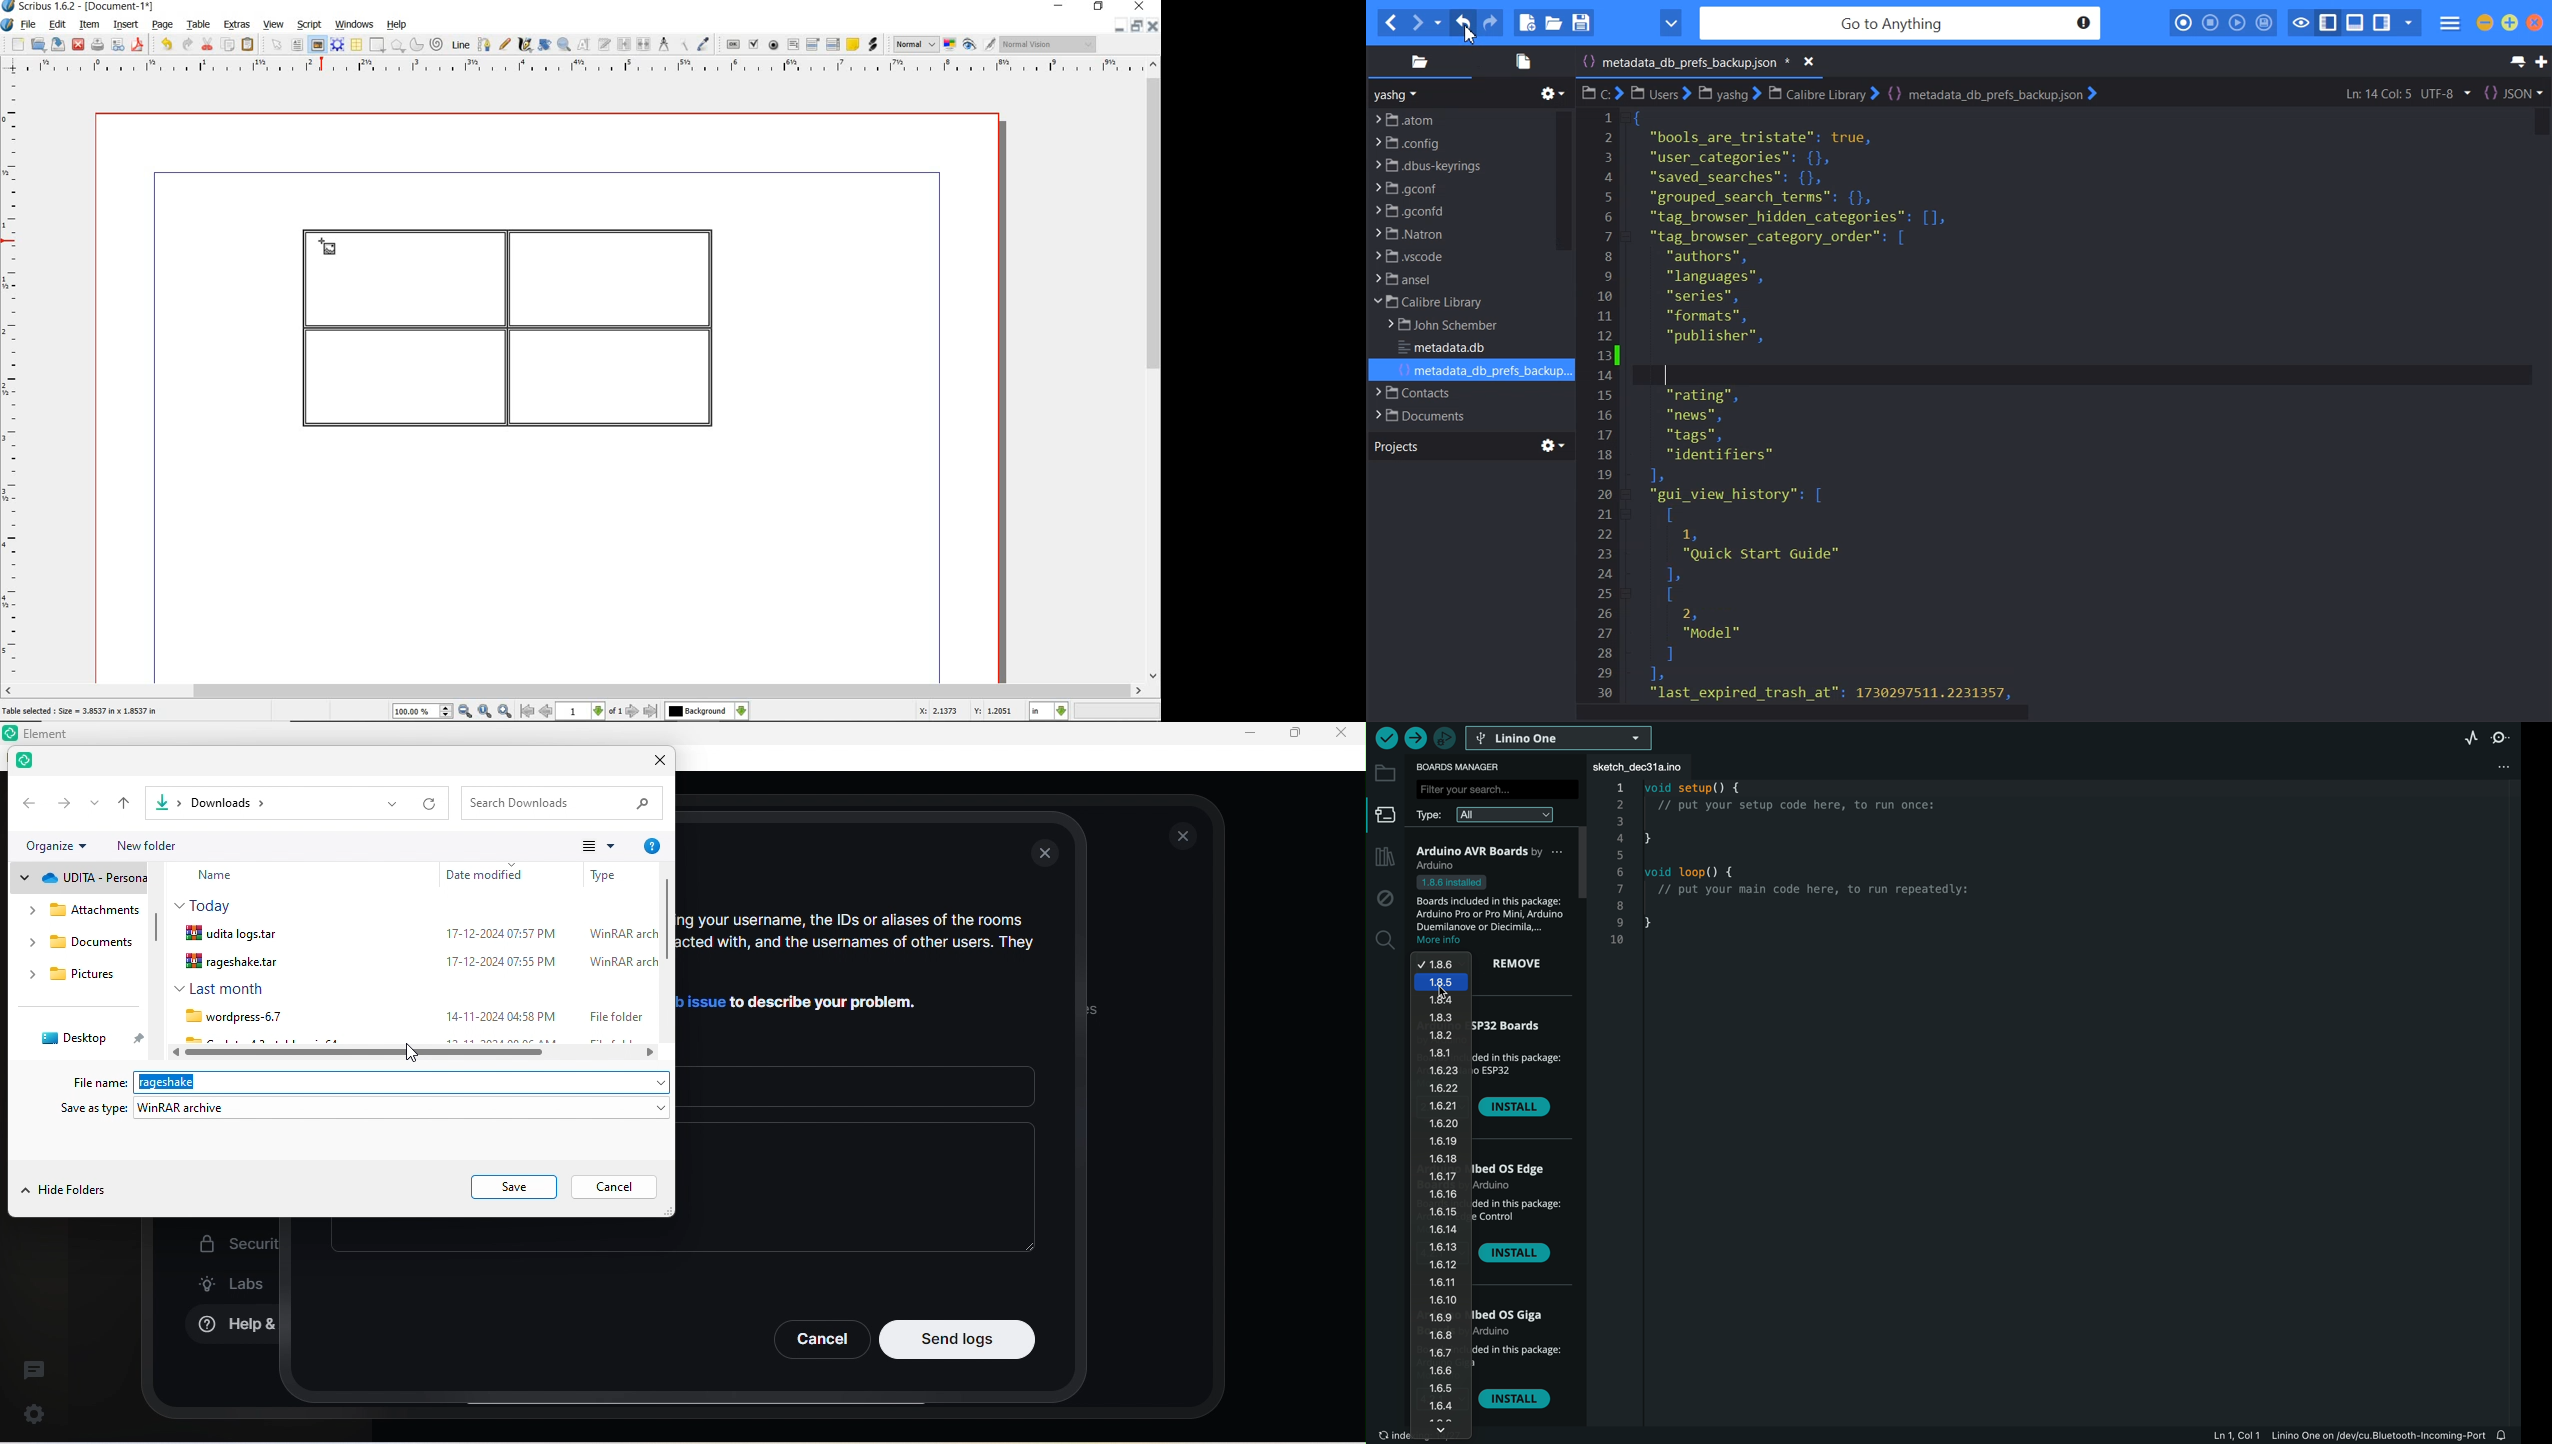 This screenshot has height=1456, width=2576. Describe the element at coordinates (683, 45) in the screenshot. I see `copy item properties` at that location.